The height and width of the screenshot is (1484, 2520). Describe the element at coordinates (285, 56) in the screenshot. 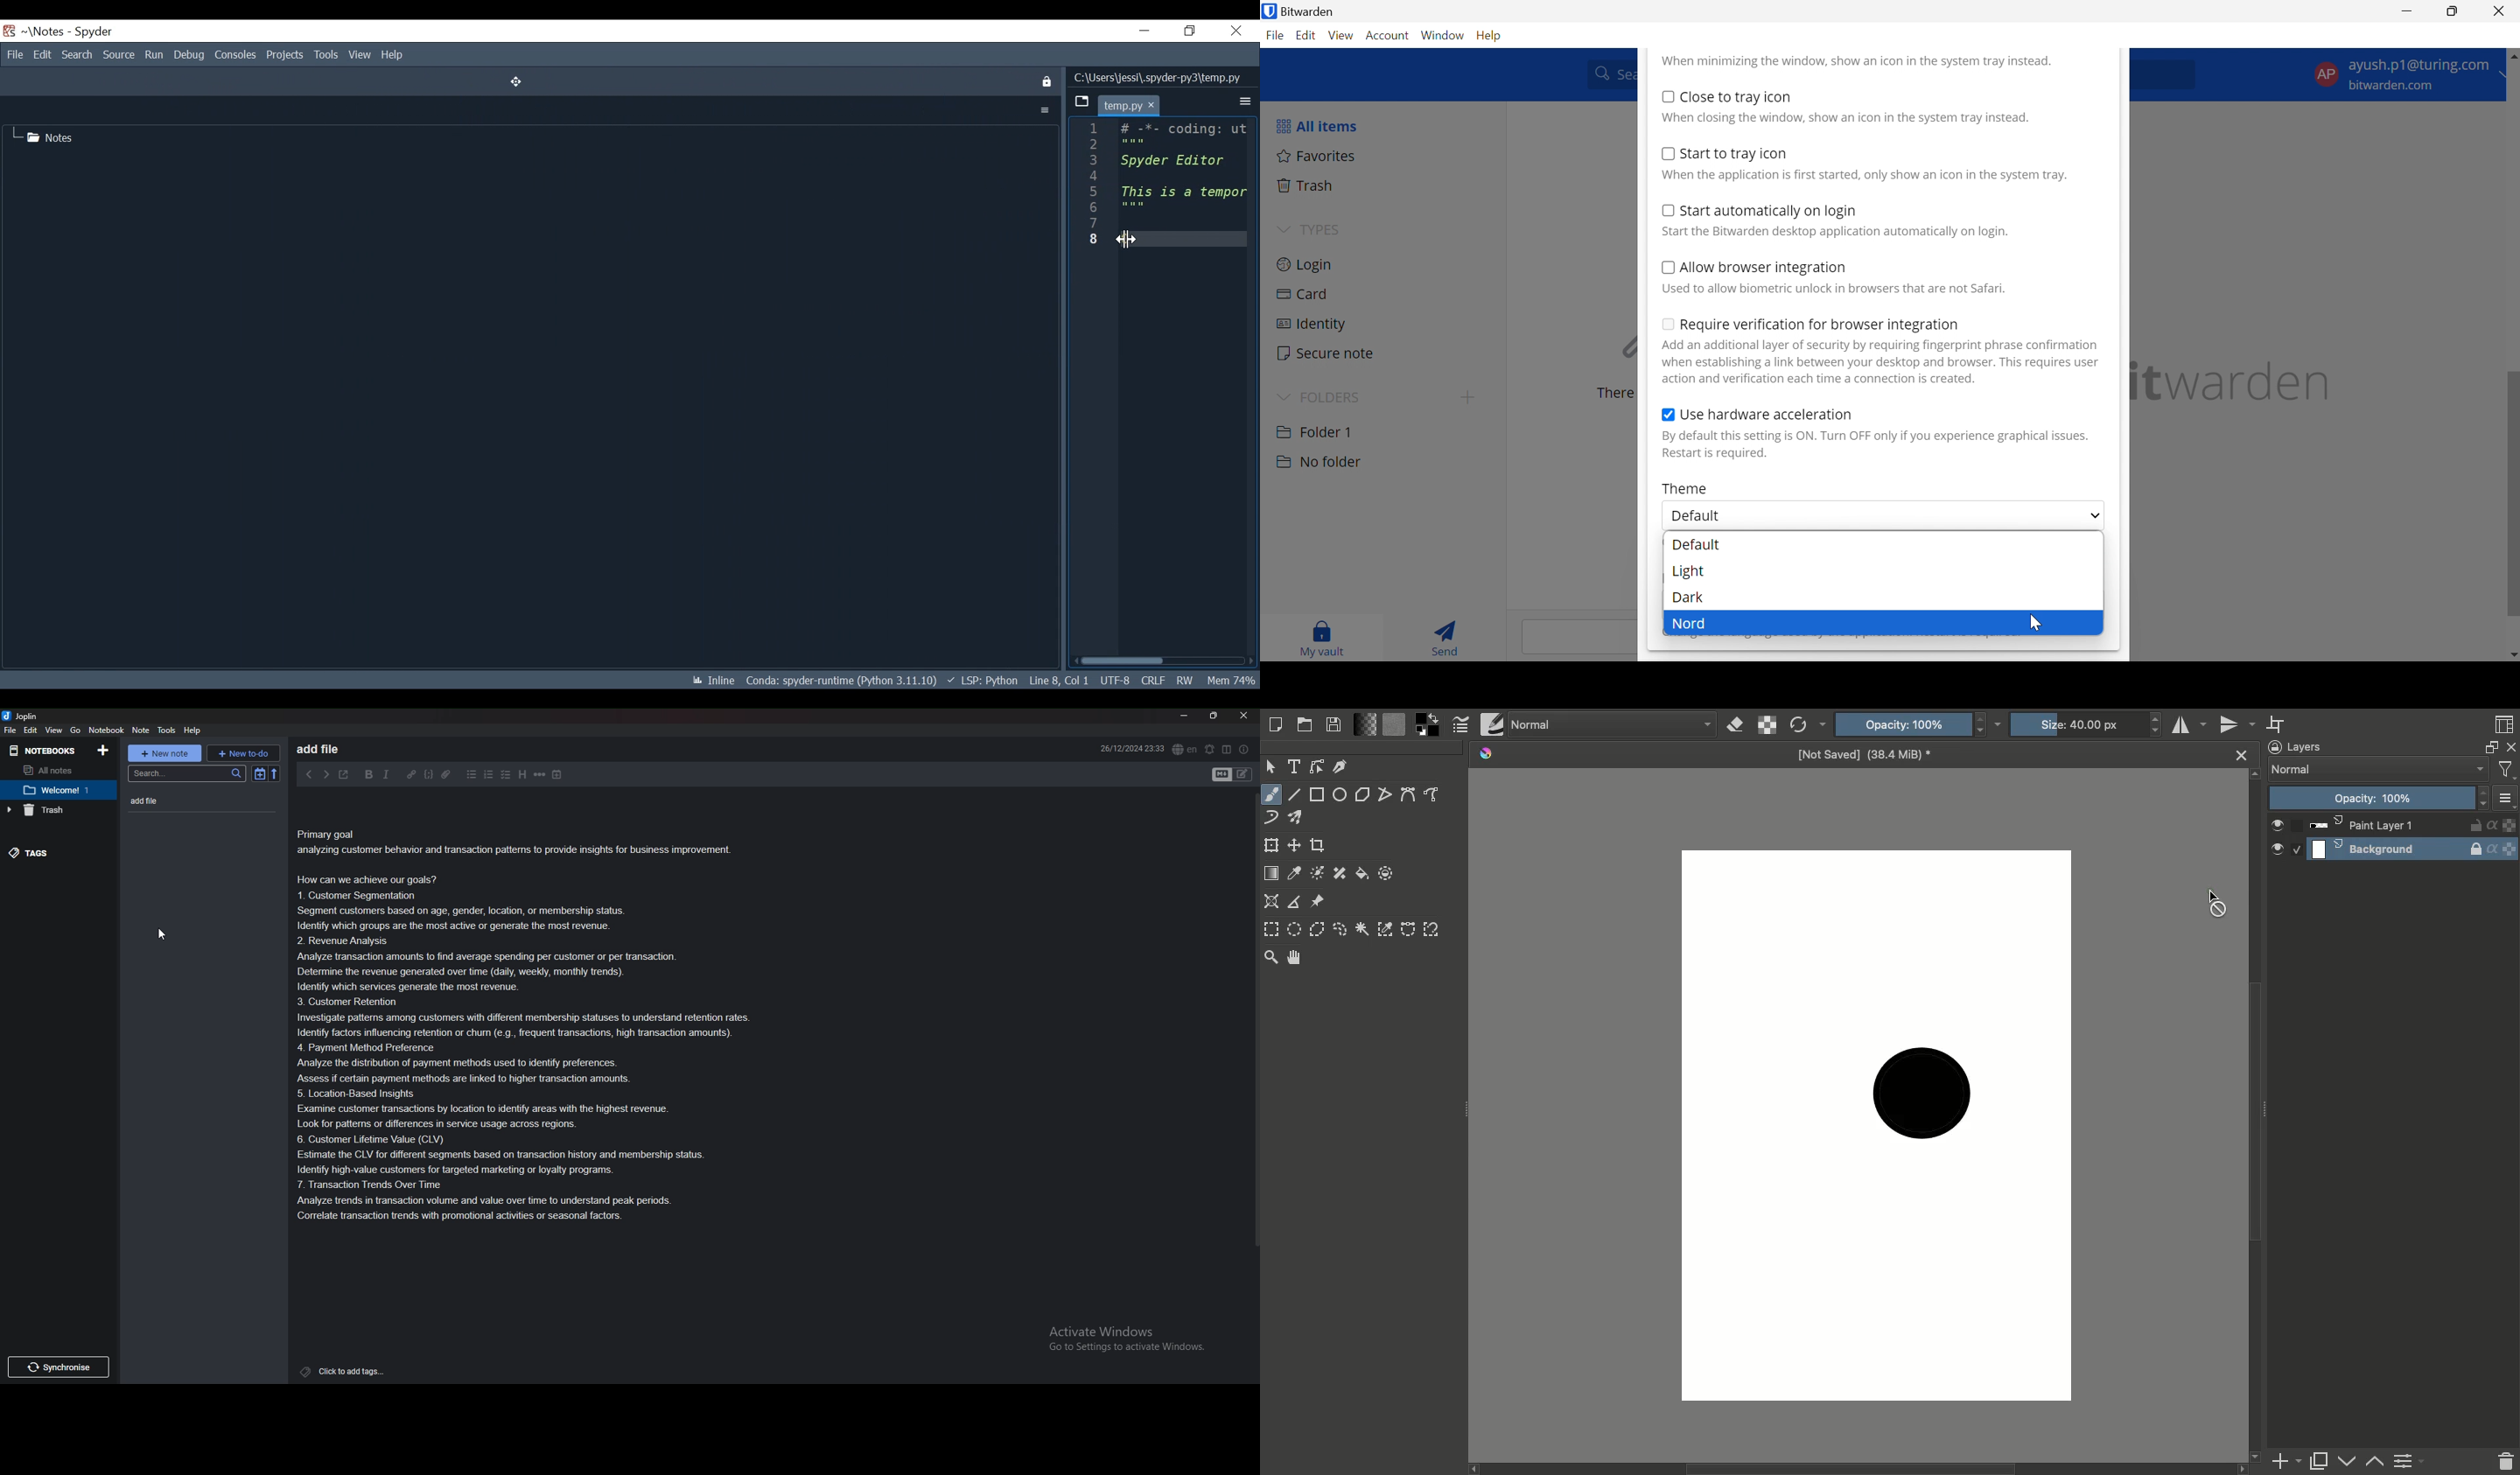

I see `Projects` at that location.